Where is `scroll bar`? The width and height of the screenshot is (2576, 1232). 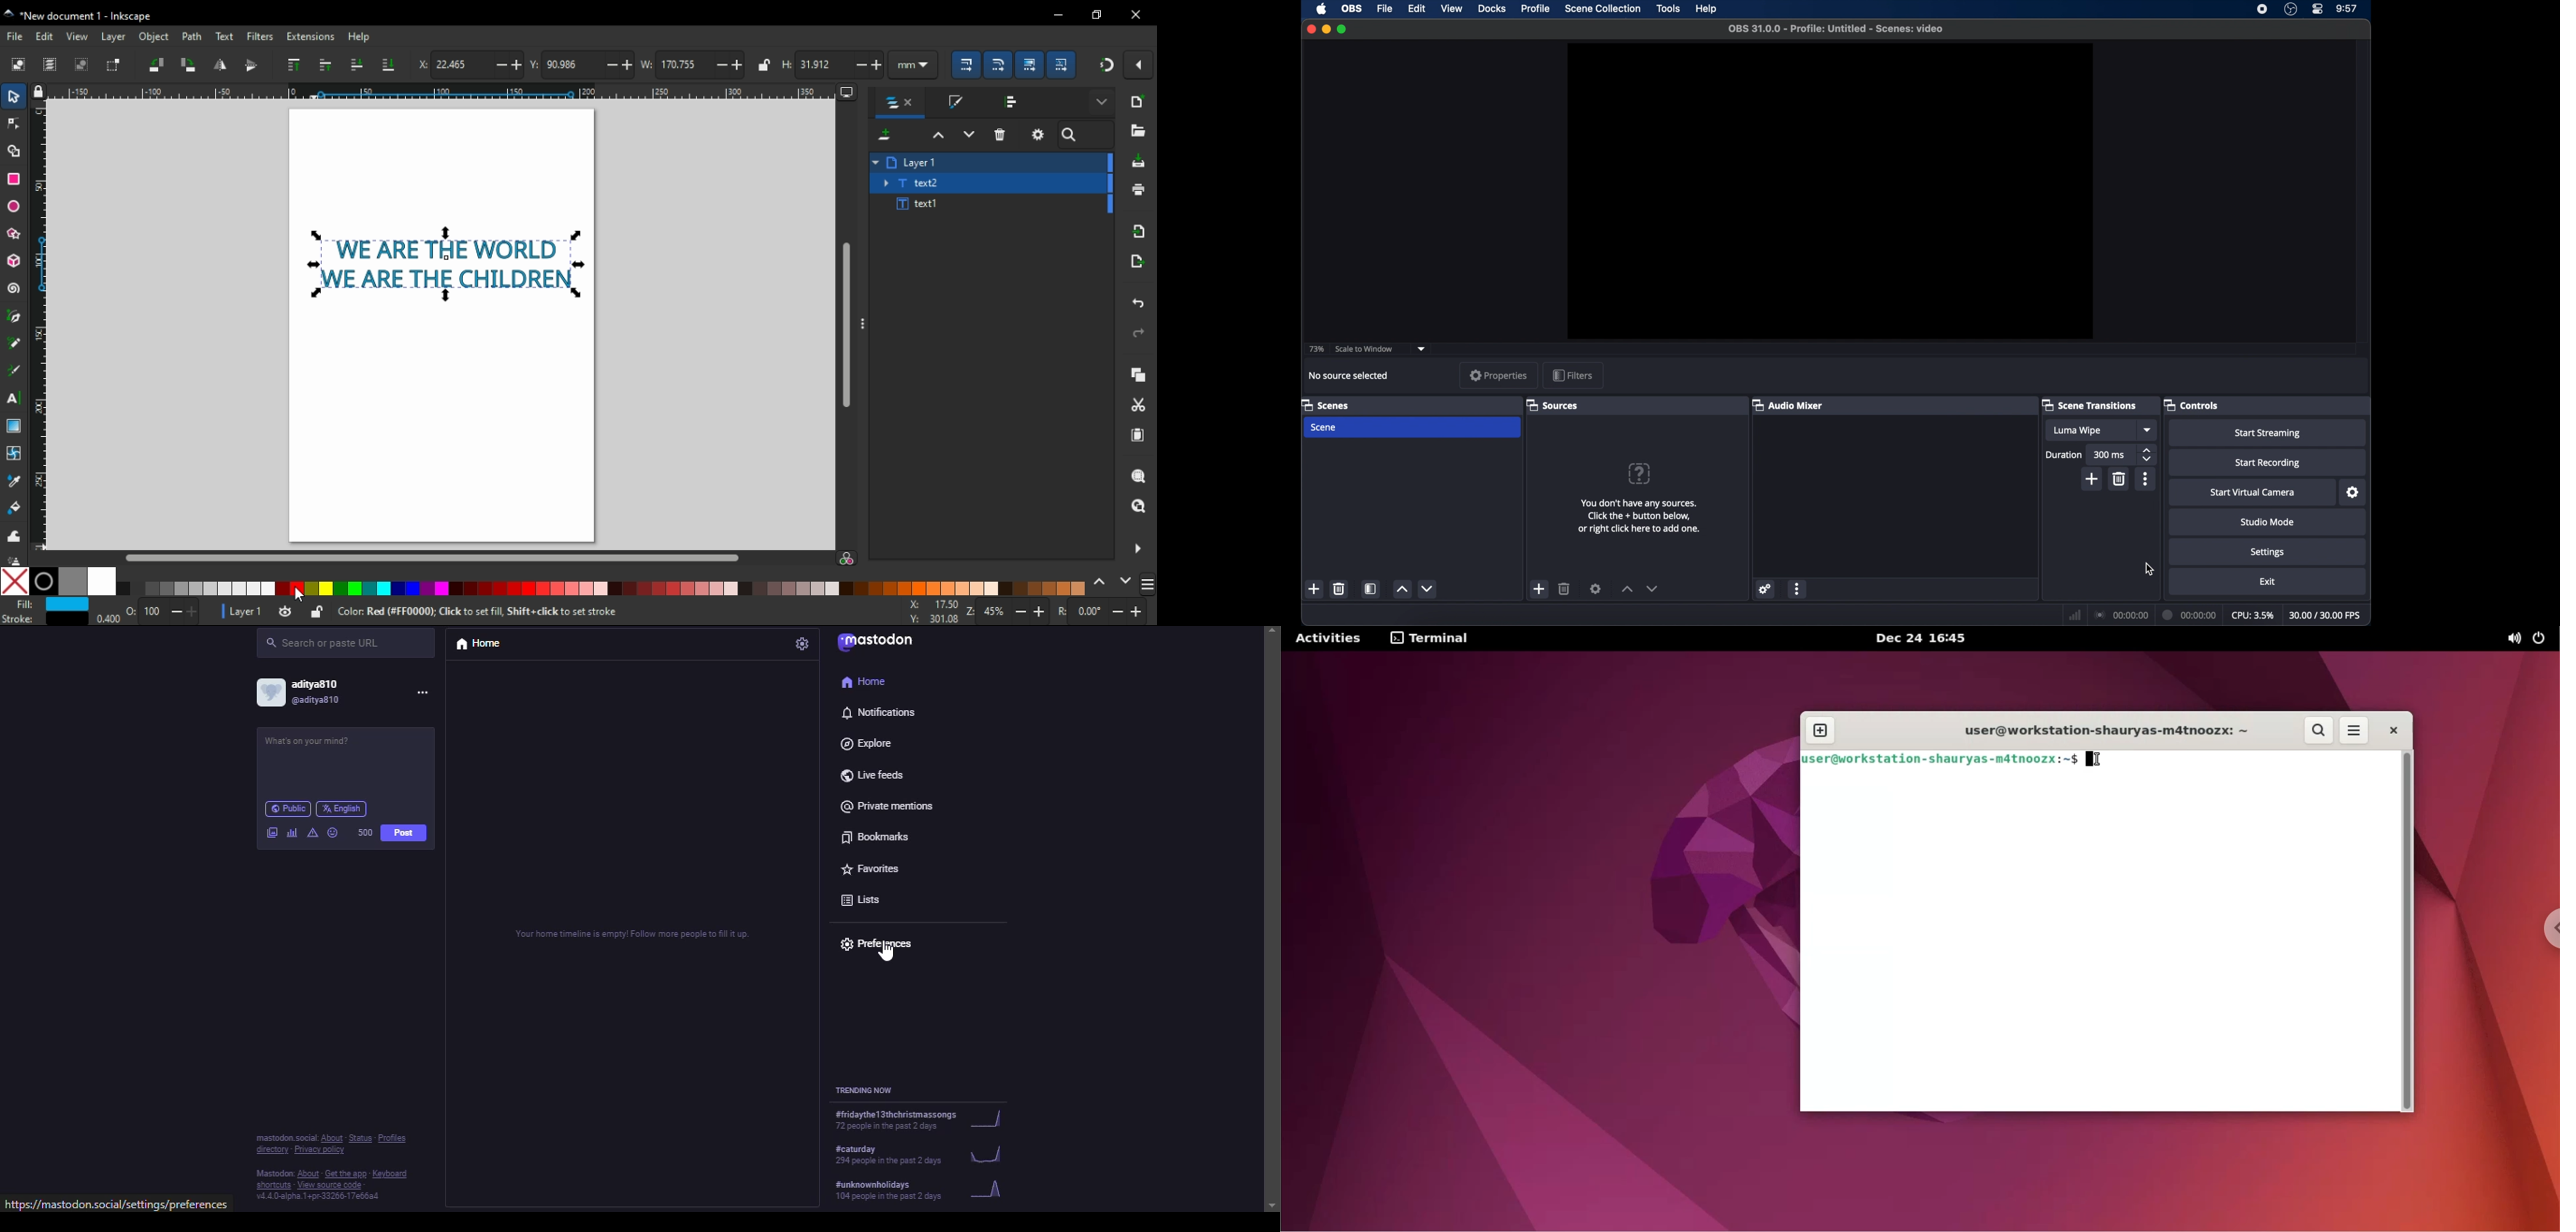
scroll bar is located at coordinates (848, 327).